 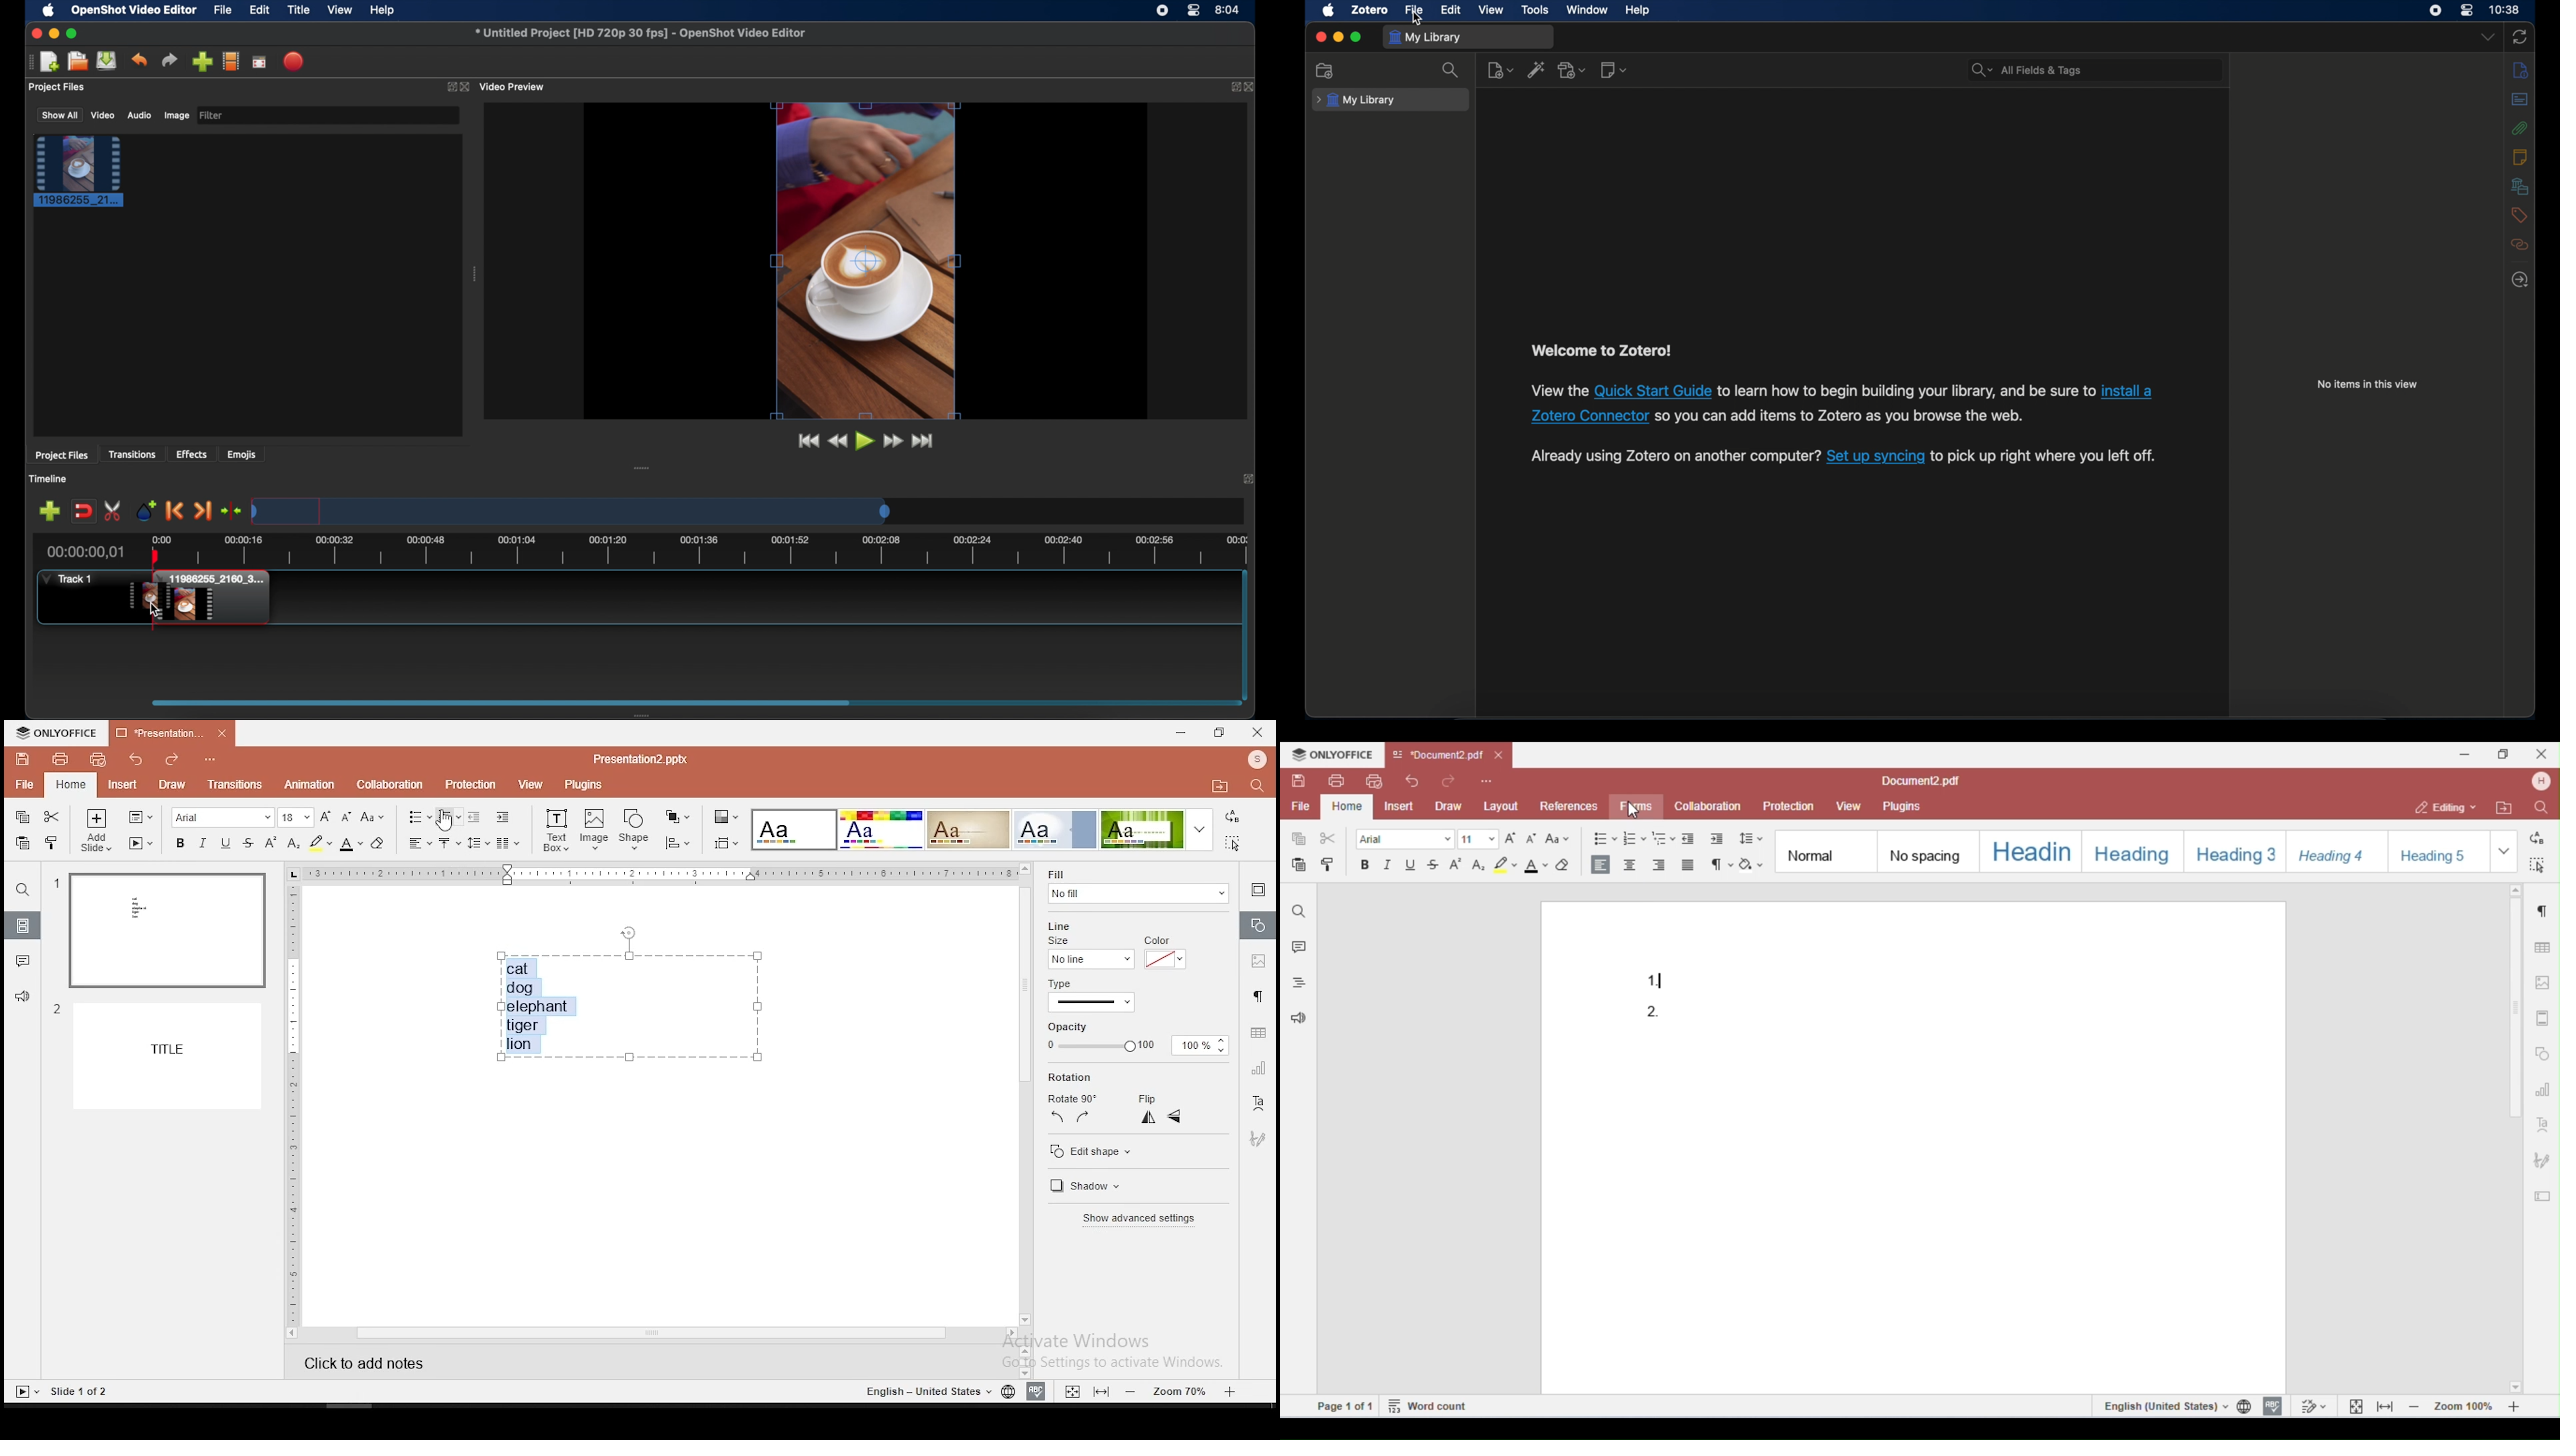 What do you see at coordinates (1425, 39) in the screenshot?
I see `my library` at bounding box center [1425, 39].